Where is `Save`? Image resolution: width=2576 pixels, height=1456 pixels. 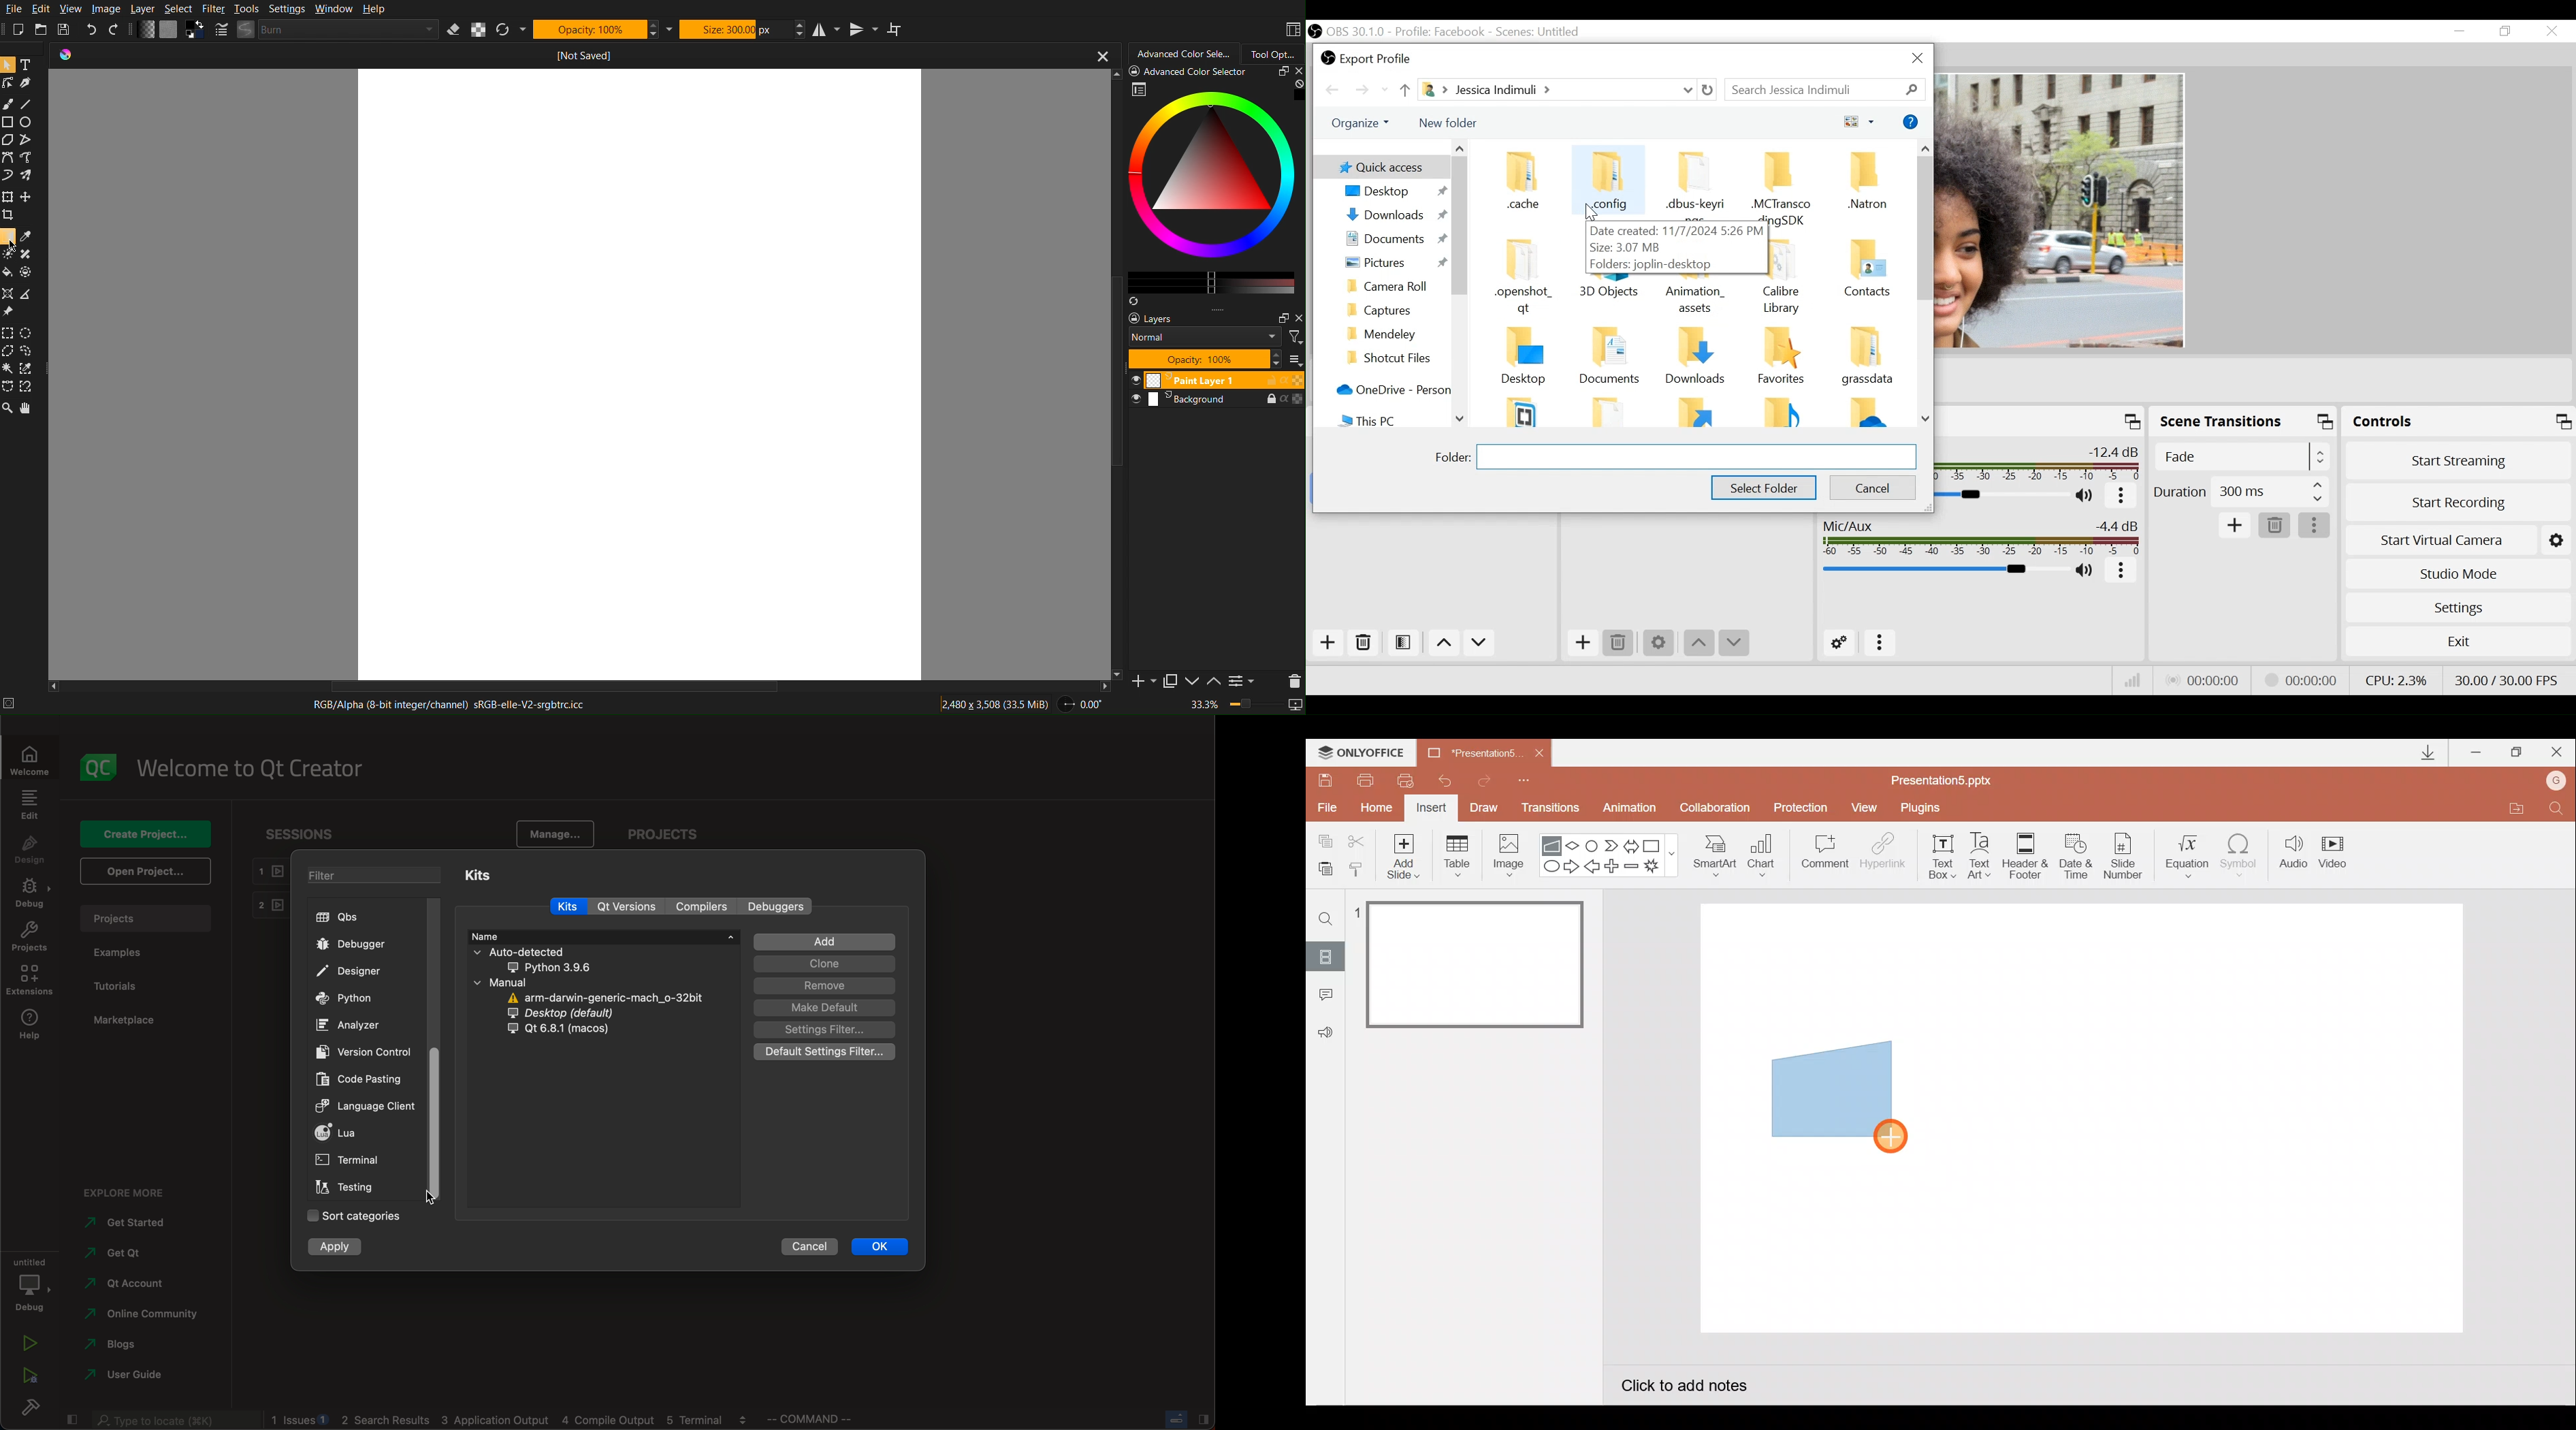 Save is located at coordinates (1324, 778).